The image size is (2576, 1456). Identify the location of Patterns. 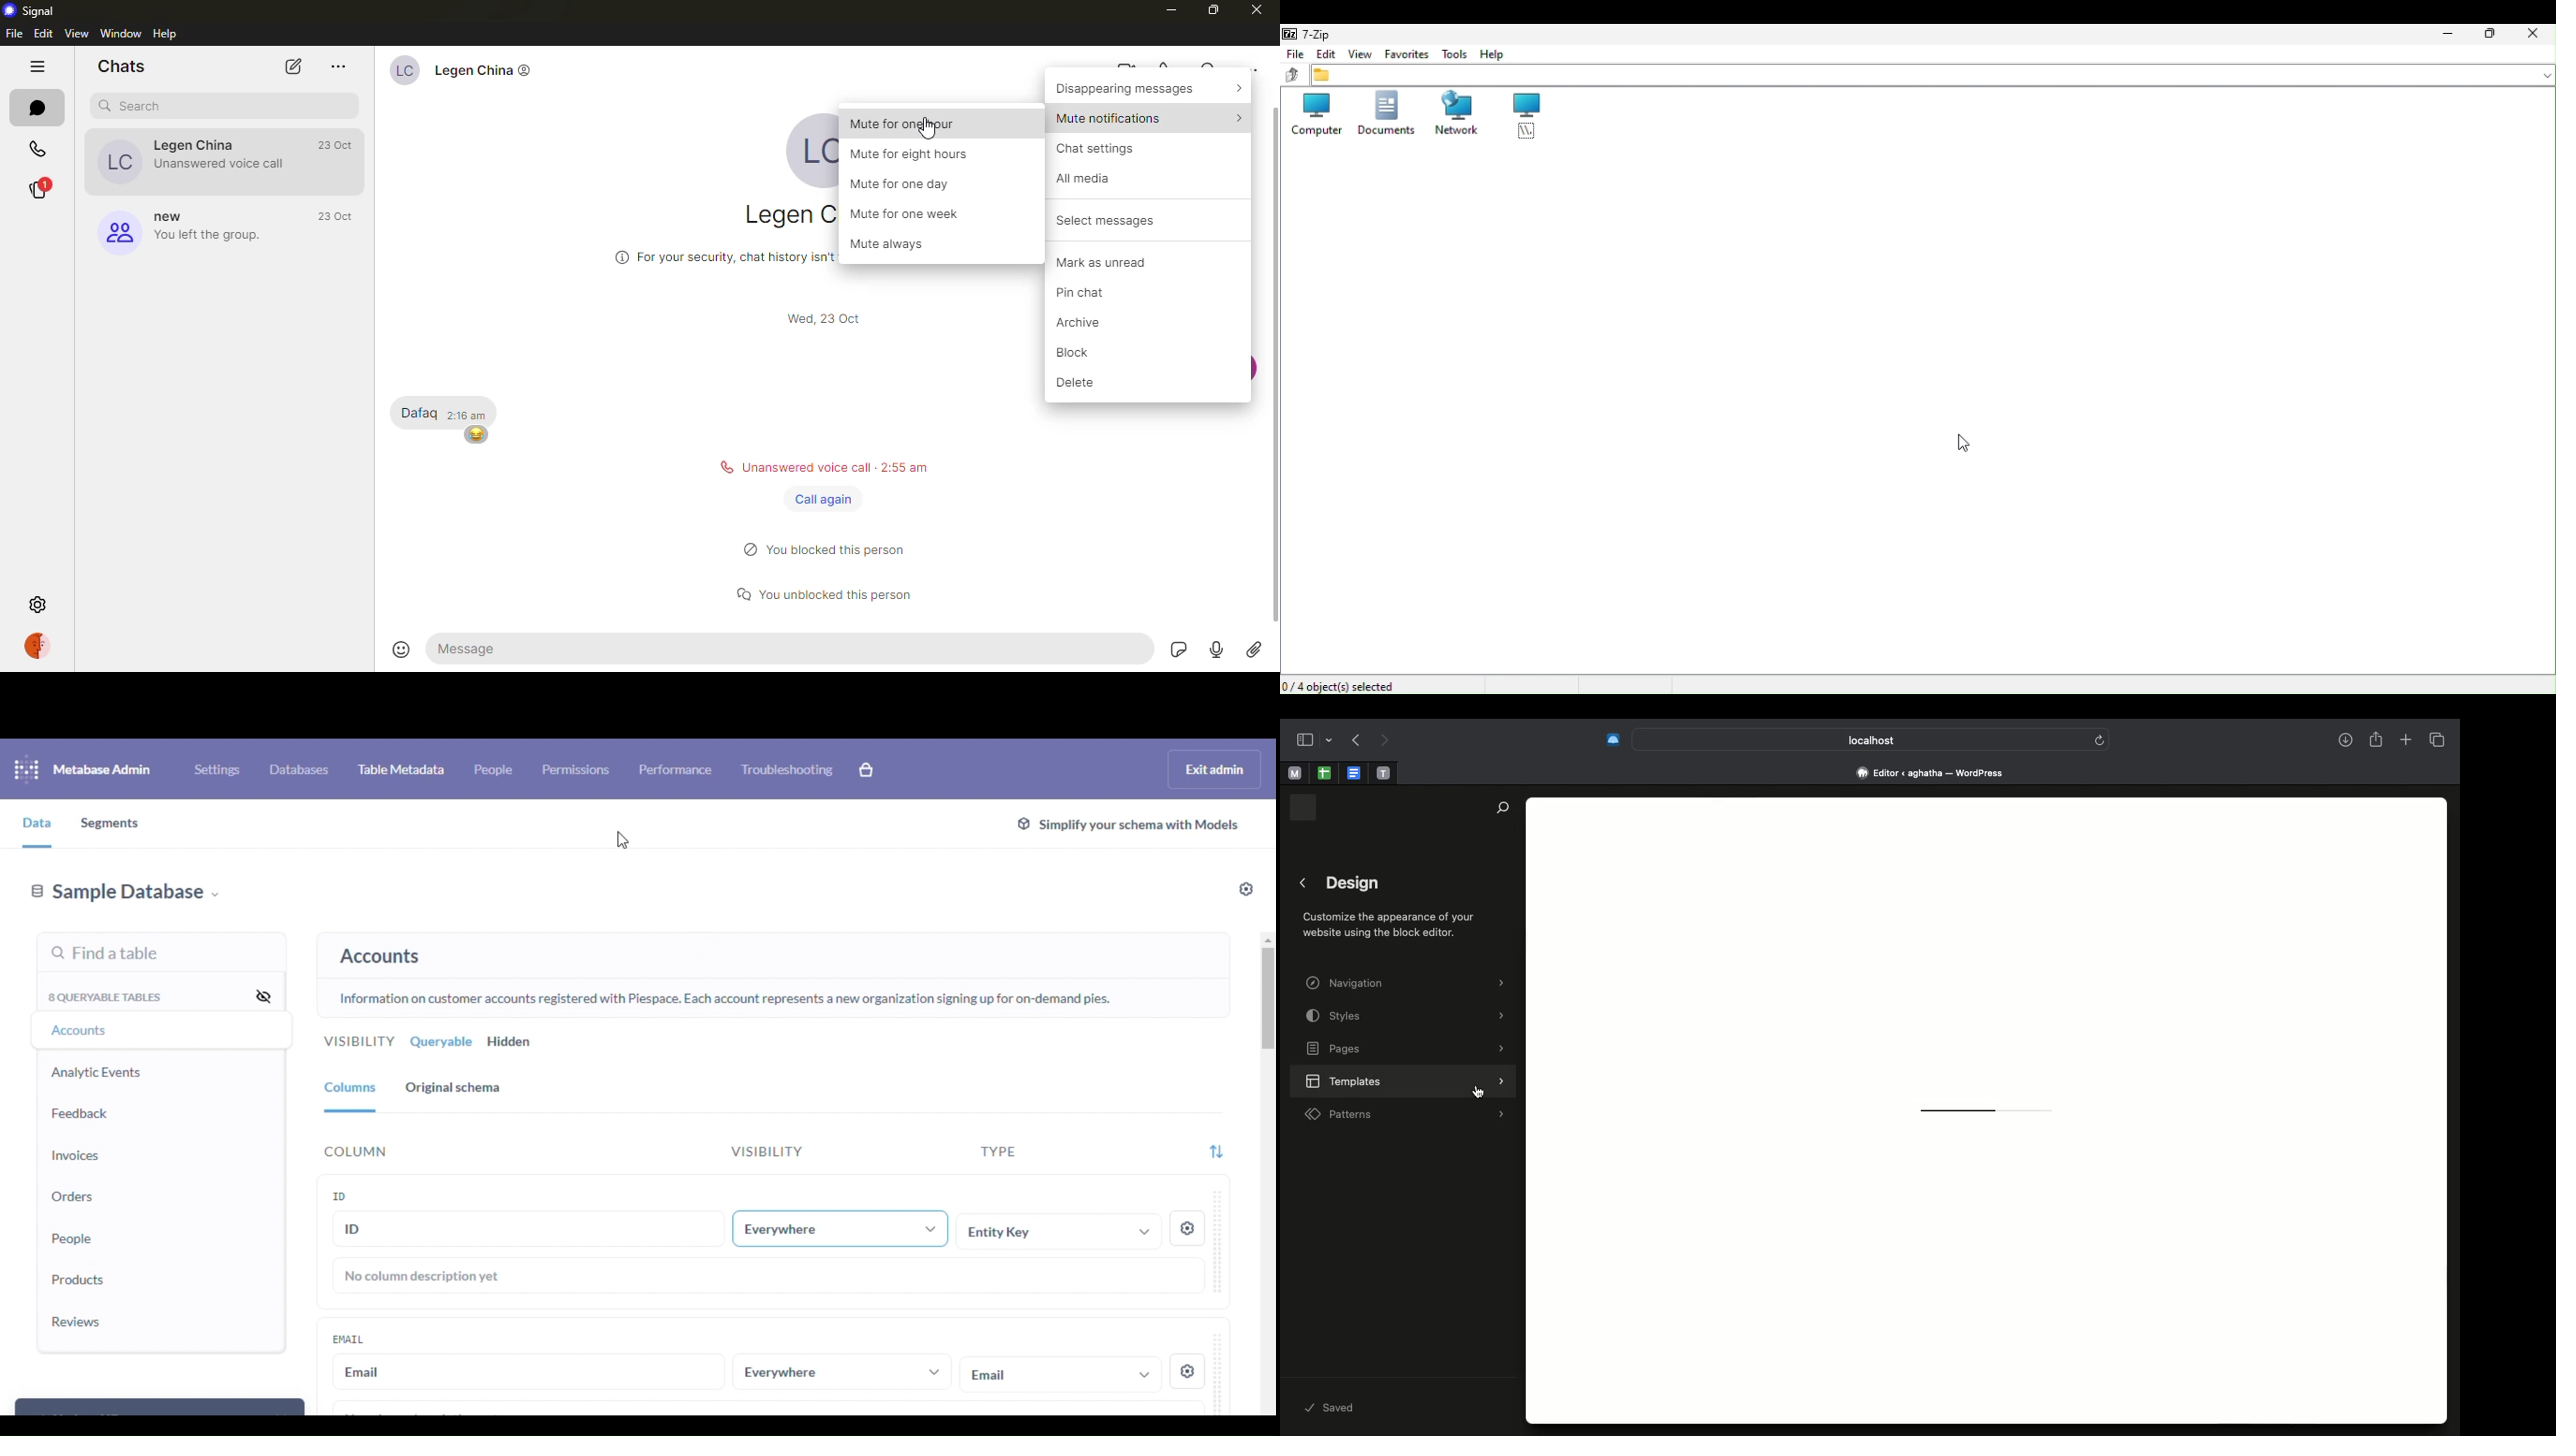
(1405, 1115).